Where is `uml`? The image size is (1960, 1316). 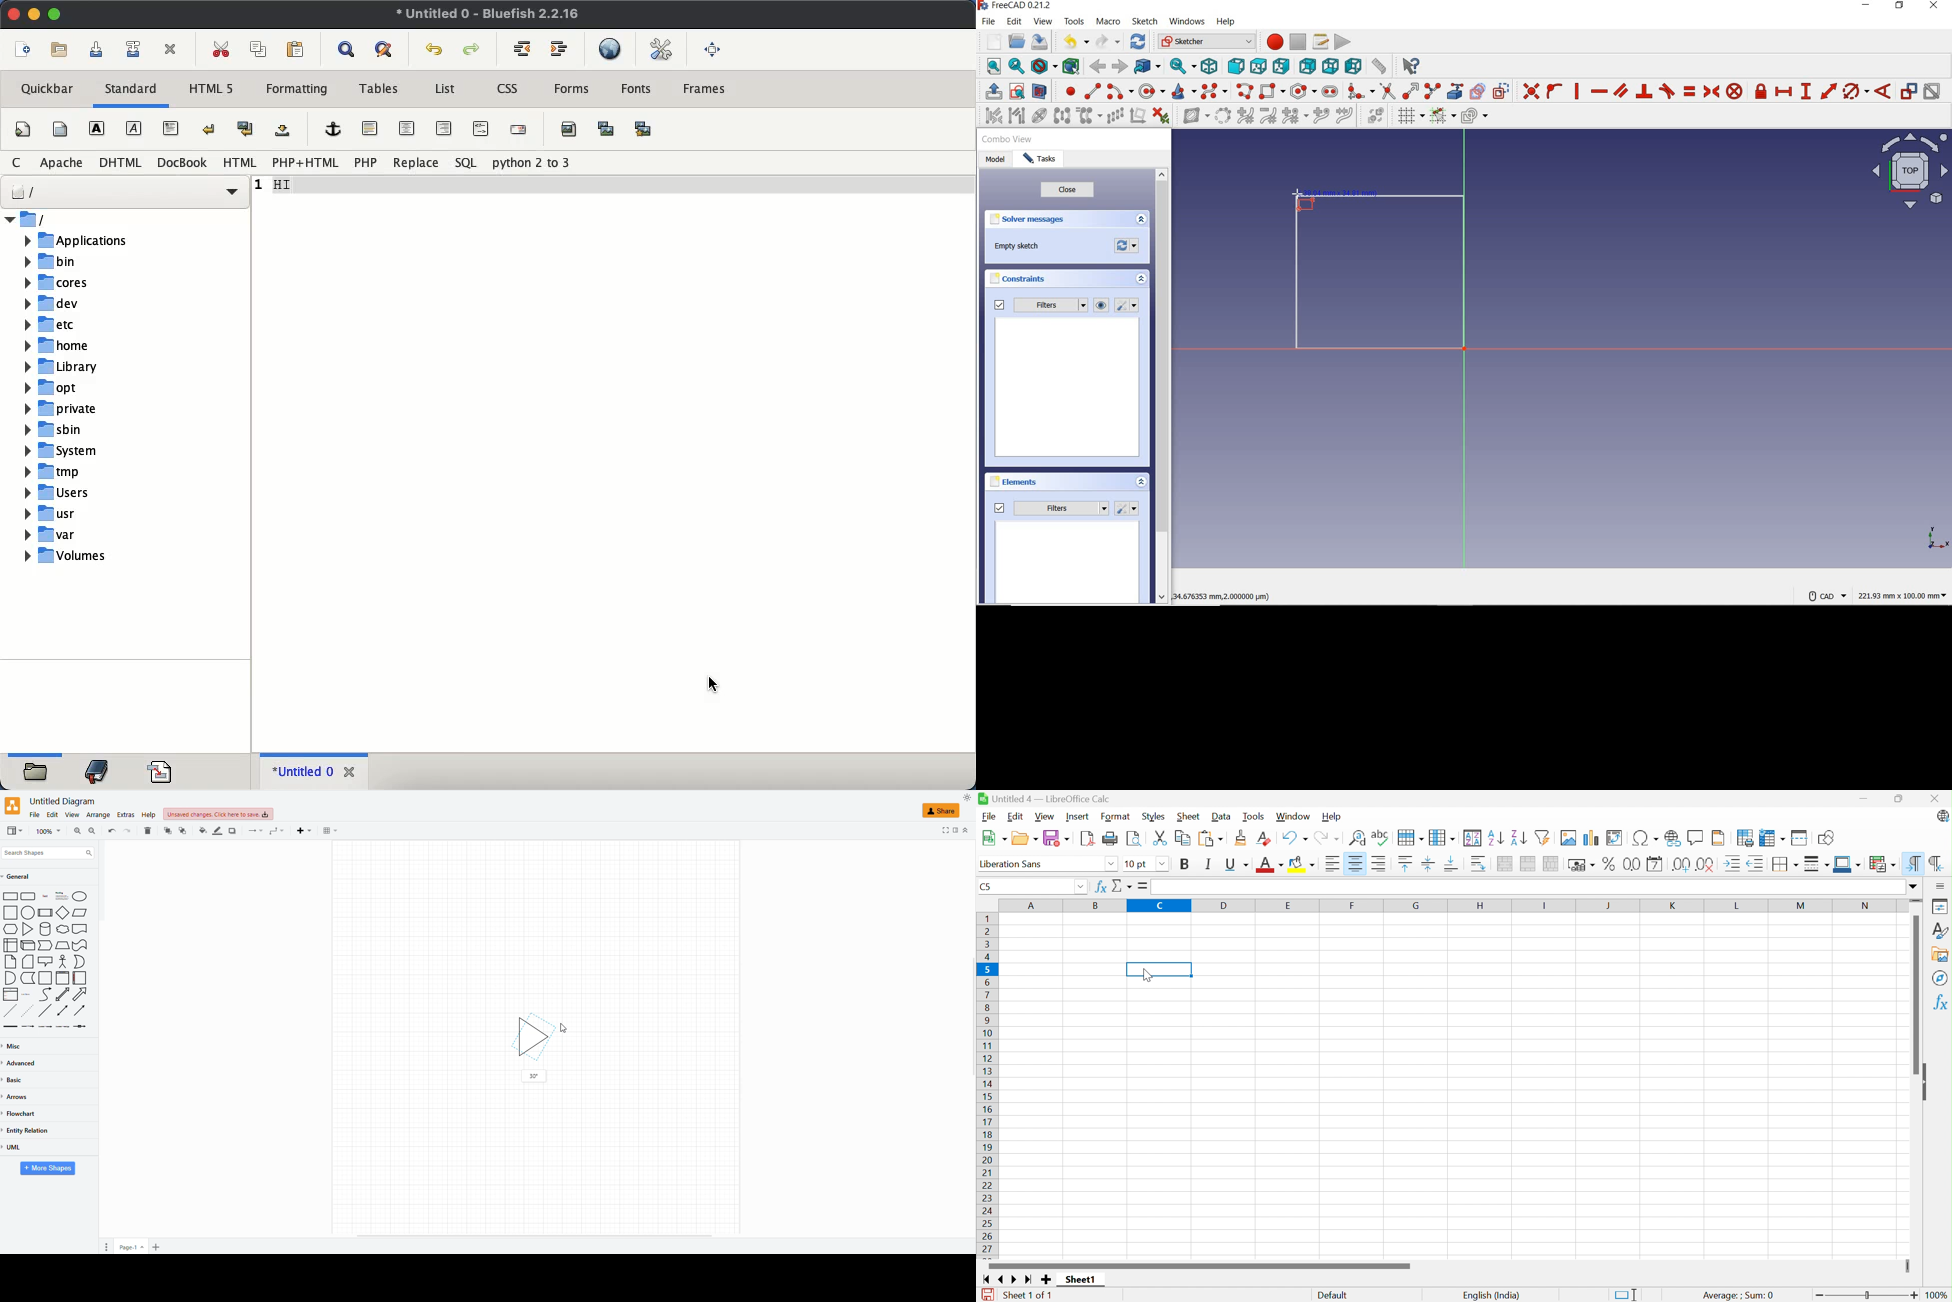 uml is located at coordinates (15, 1147).